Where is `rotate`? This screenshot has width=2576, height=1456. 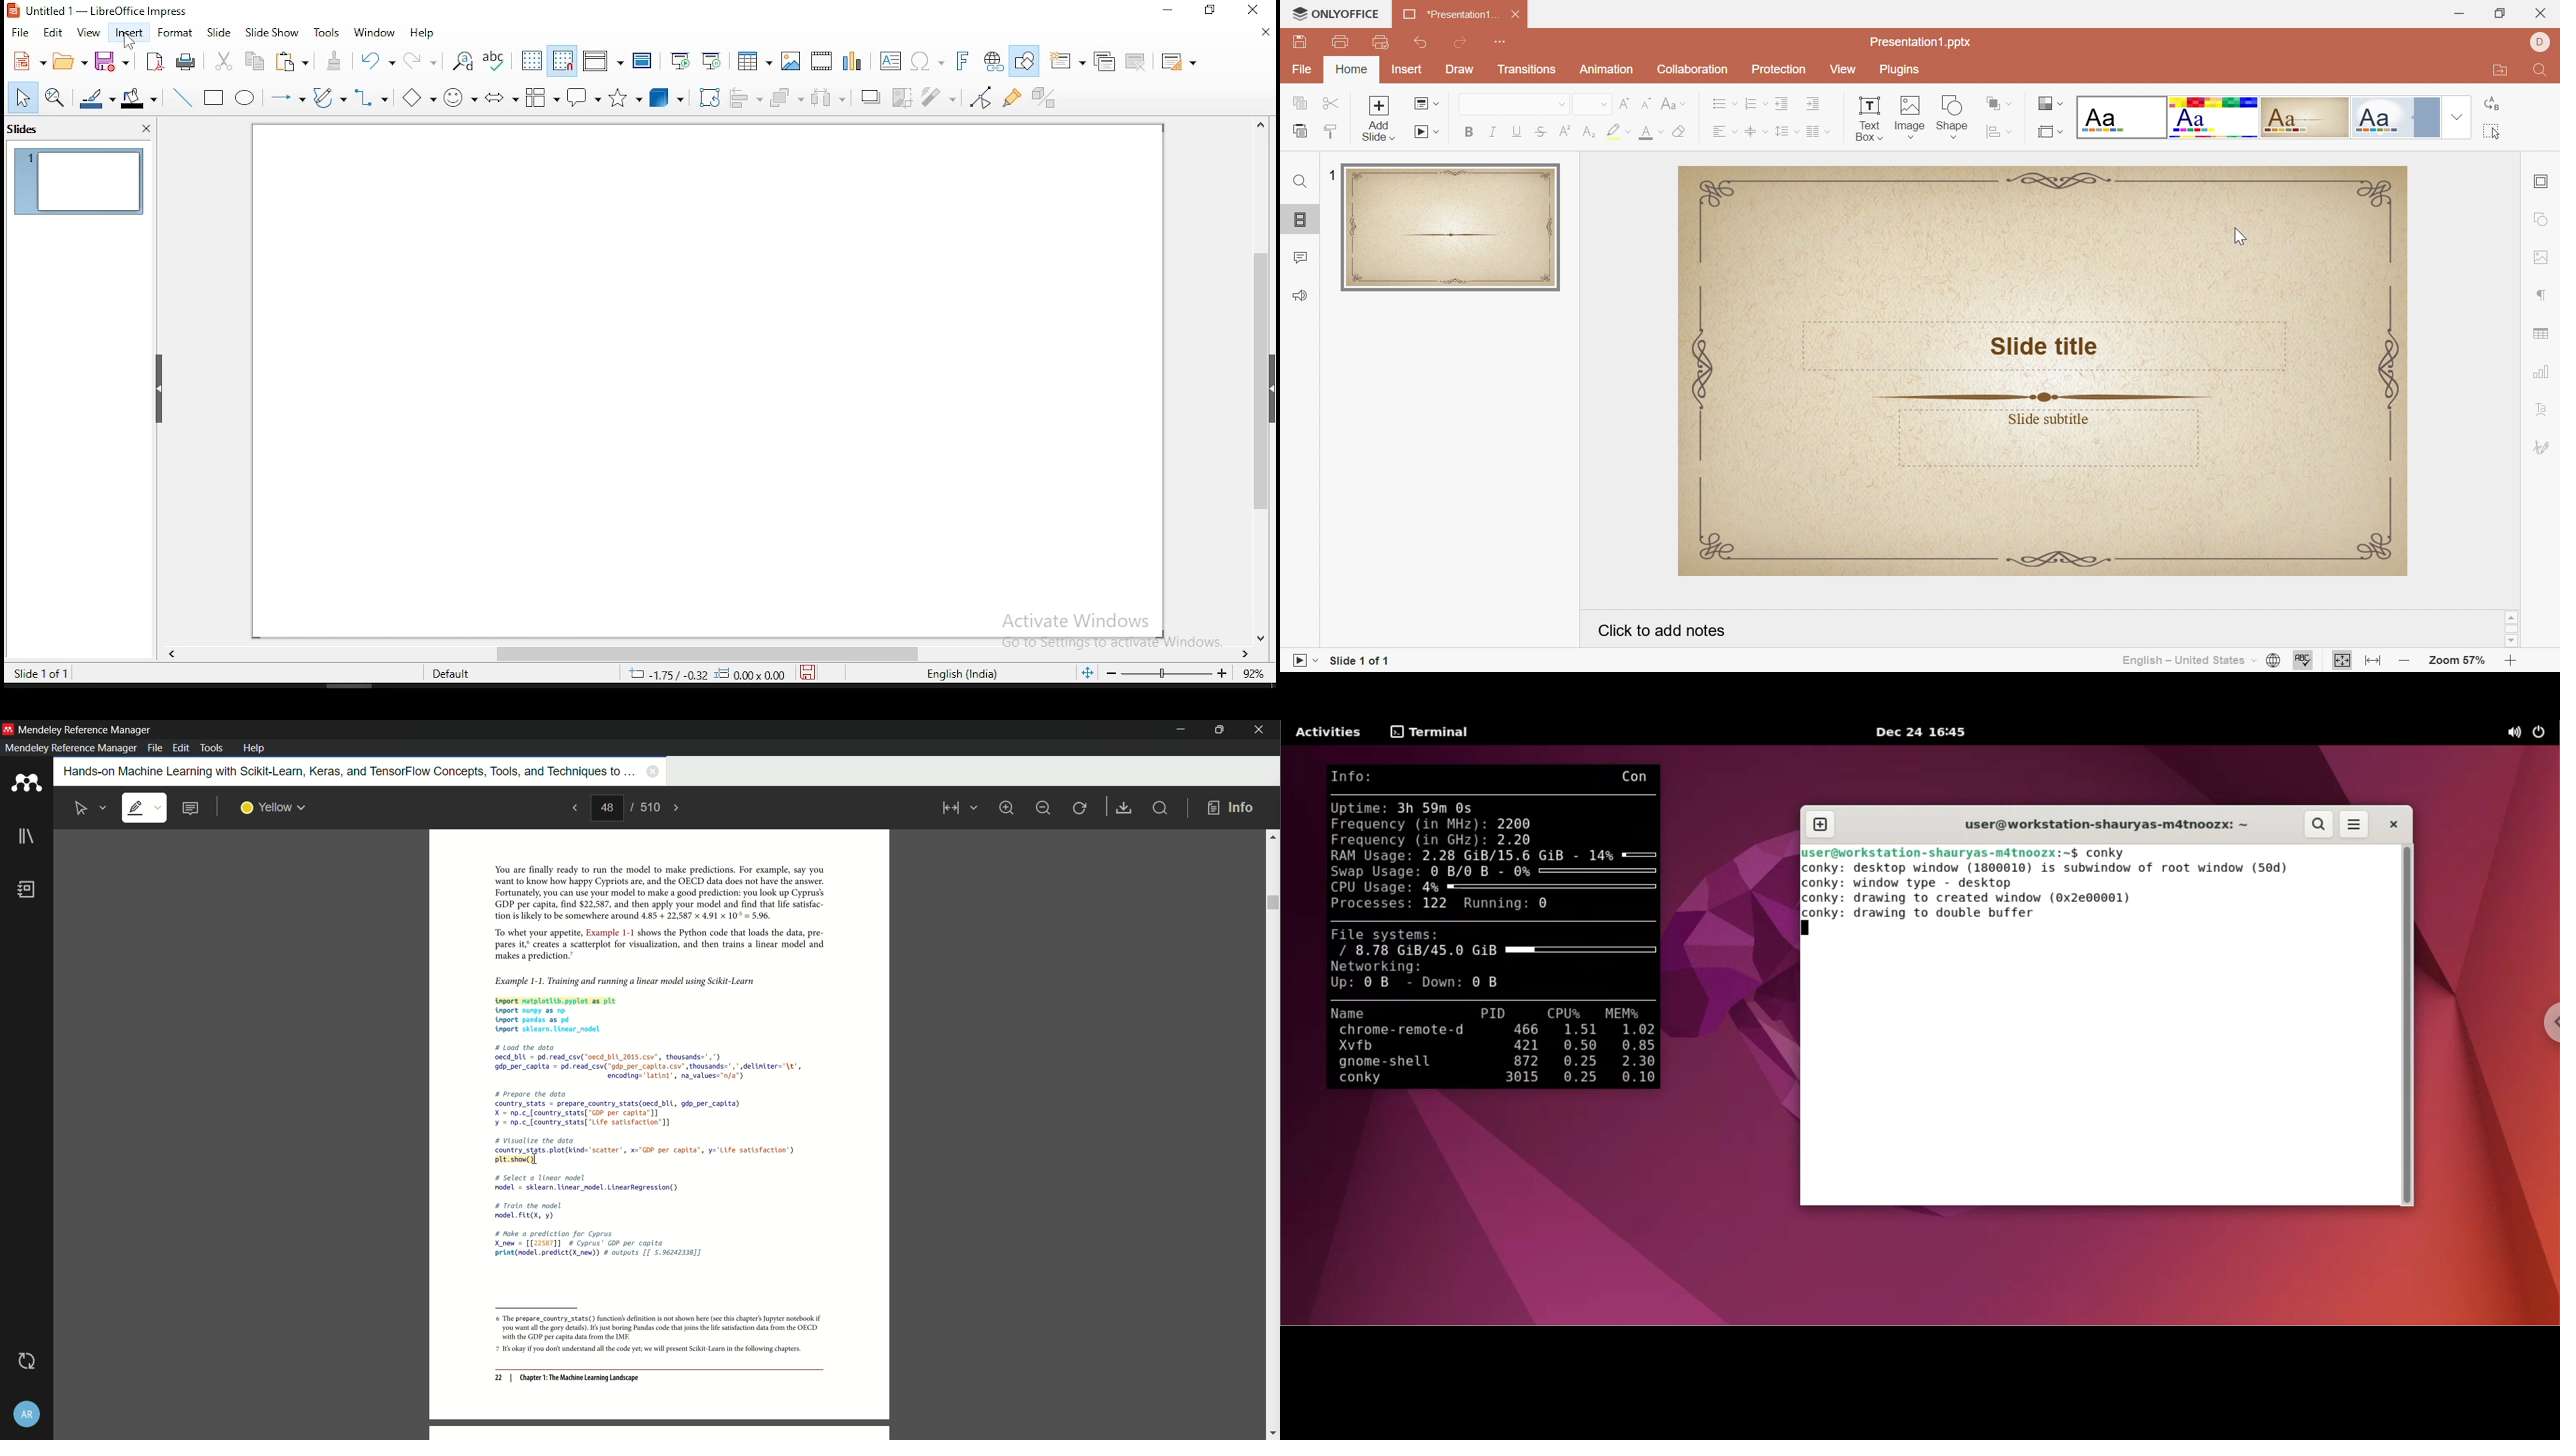 rotate is located at coordinates (1081, 809).